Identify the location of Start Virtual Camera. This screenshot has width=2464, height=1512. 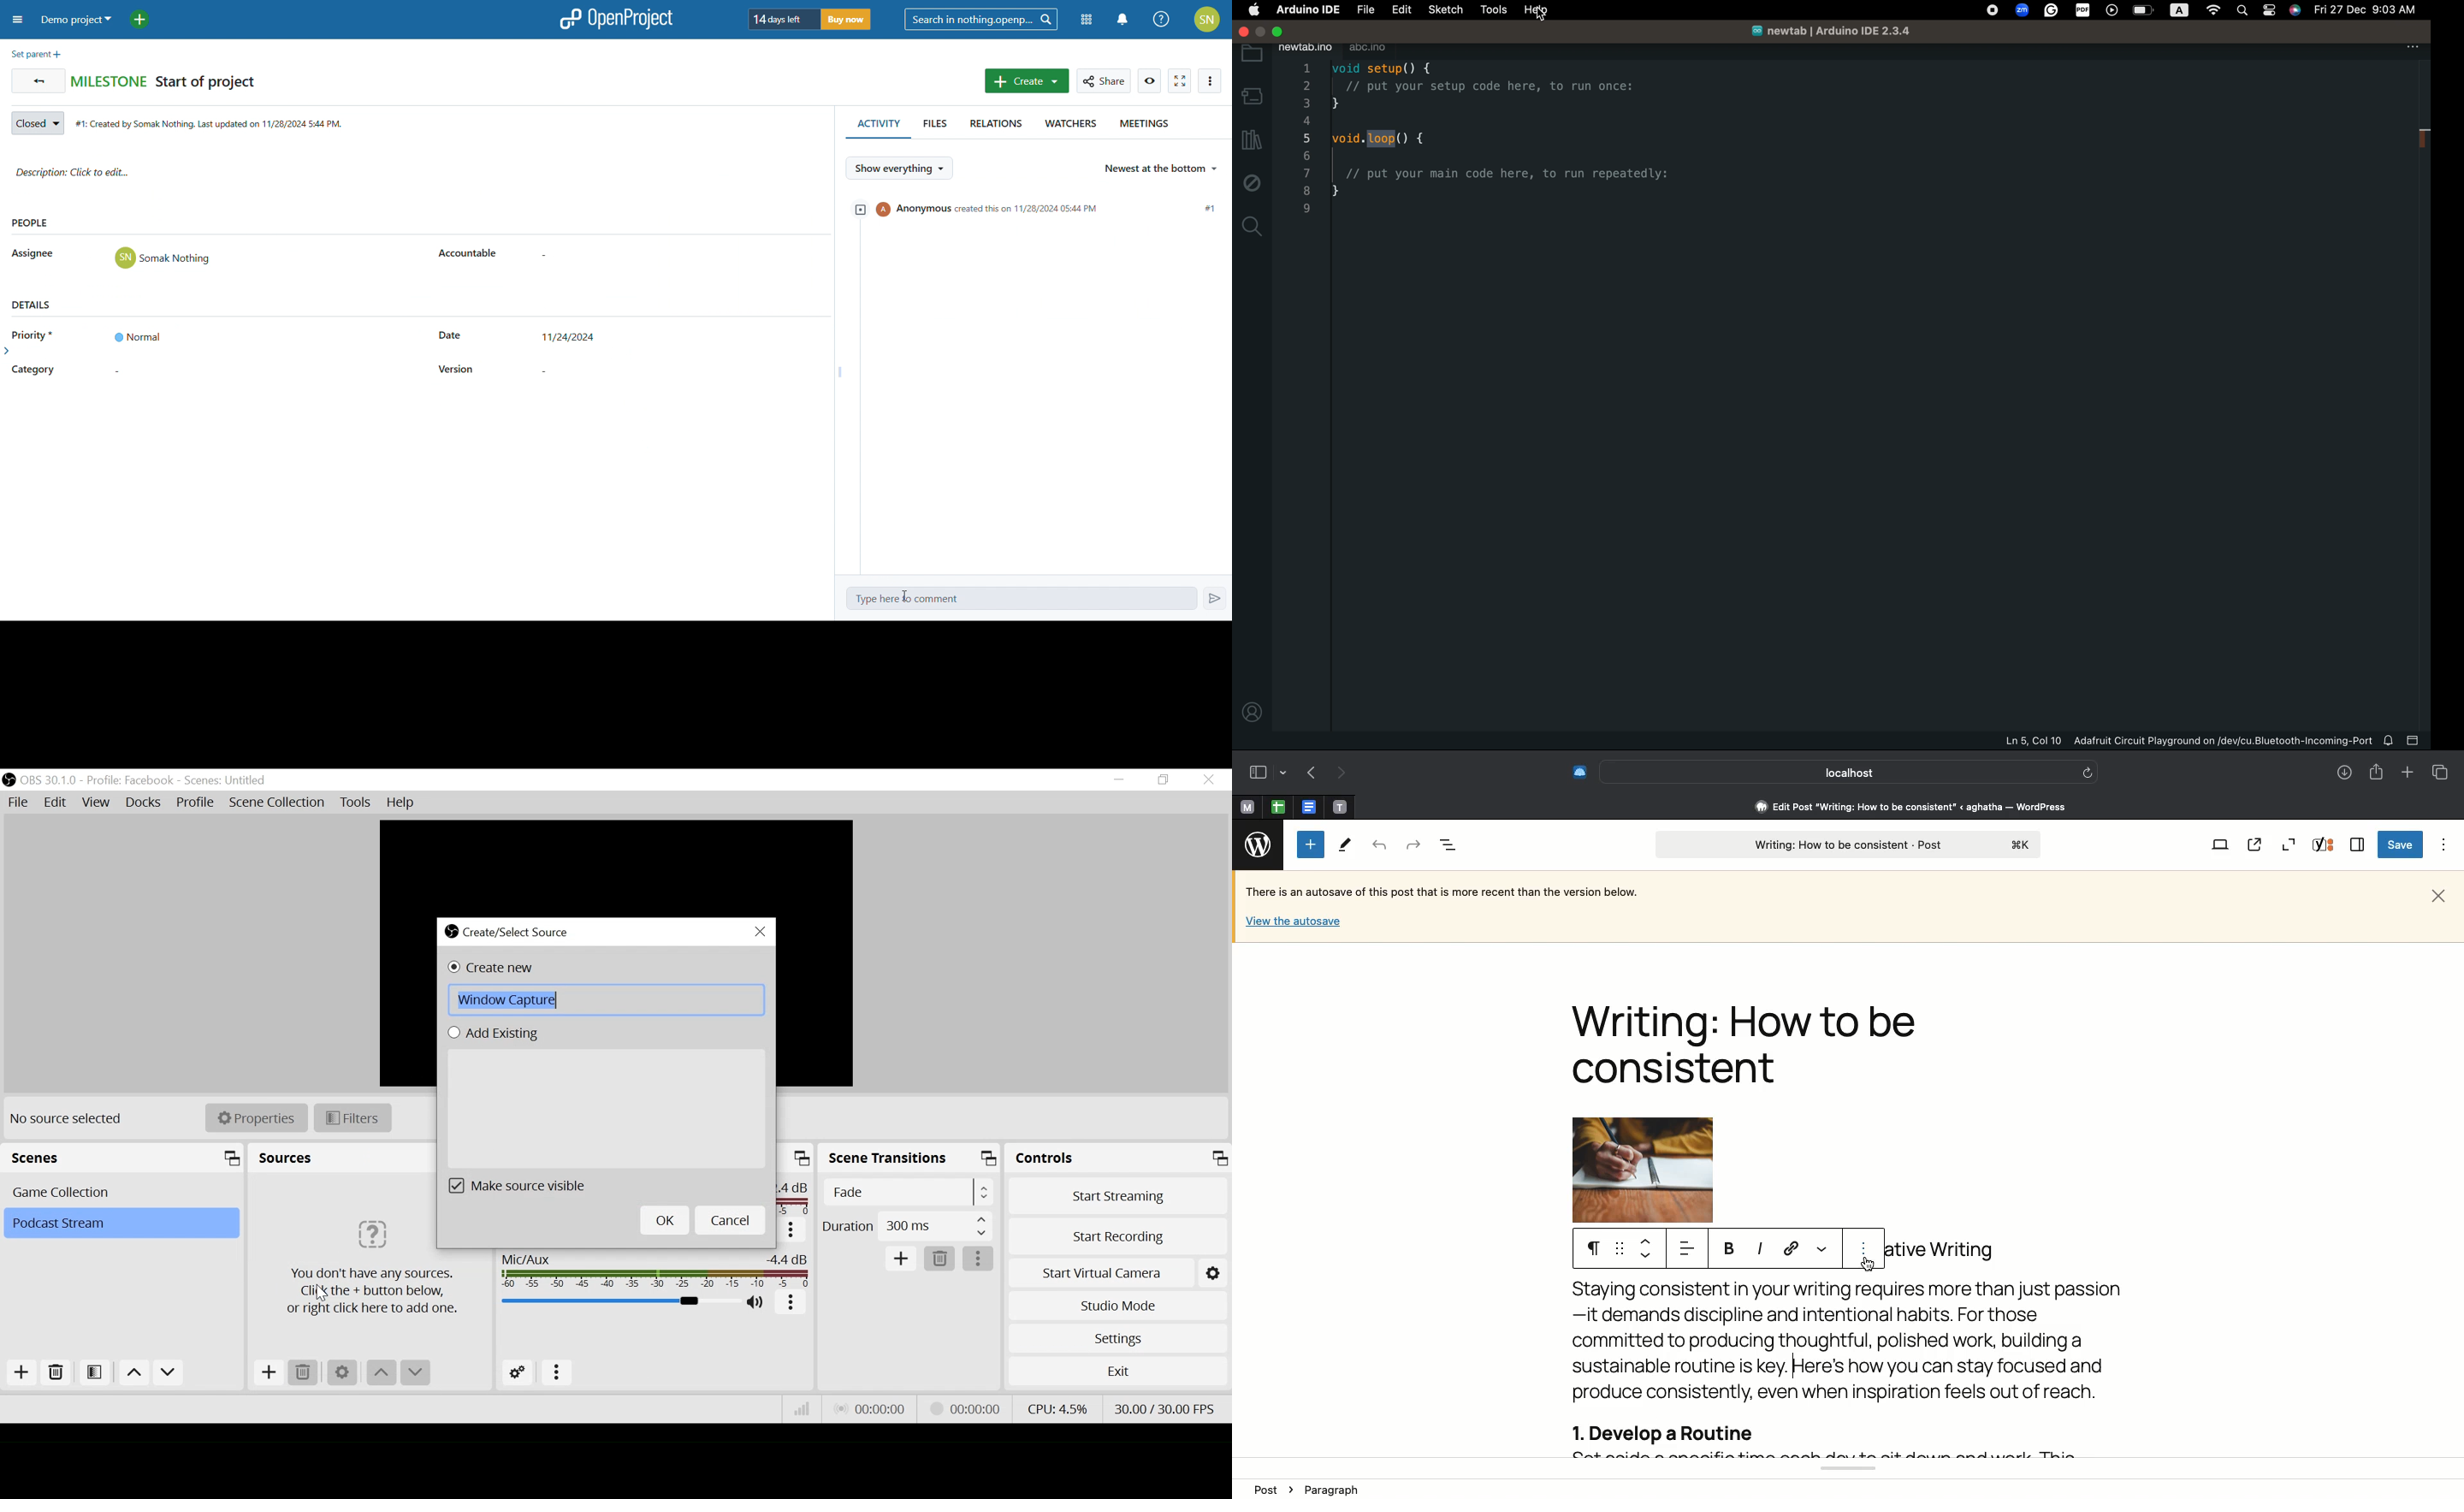
(1115, 1272).